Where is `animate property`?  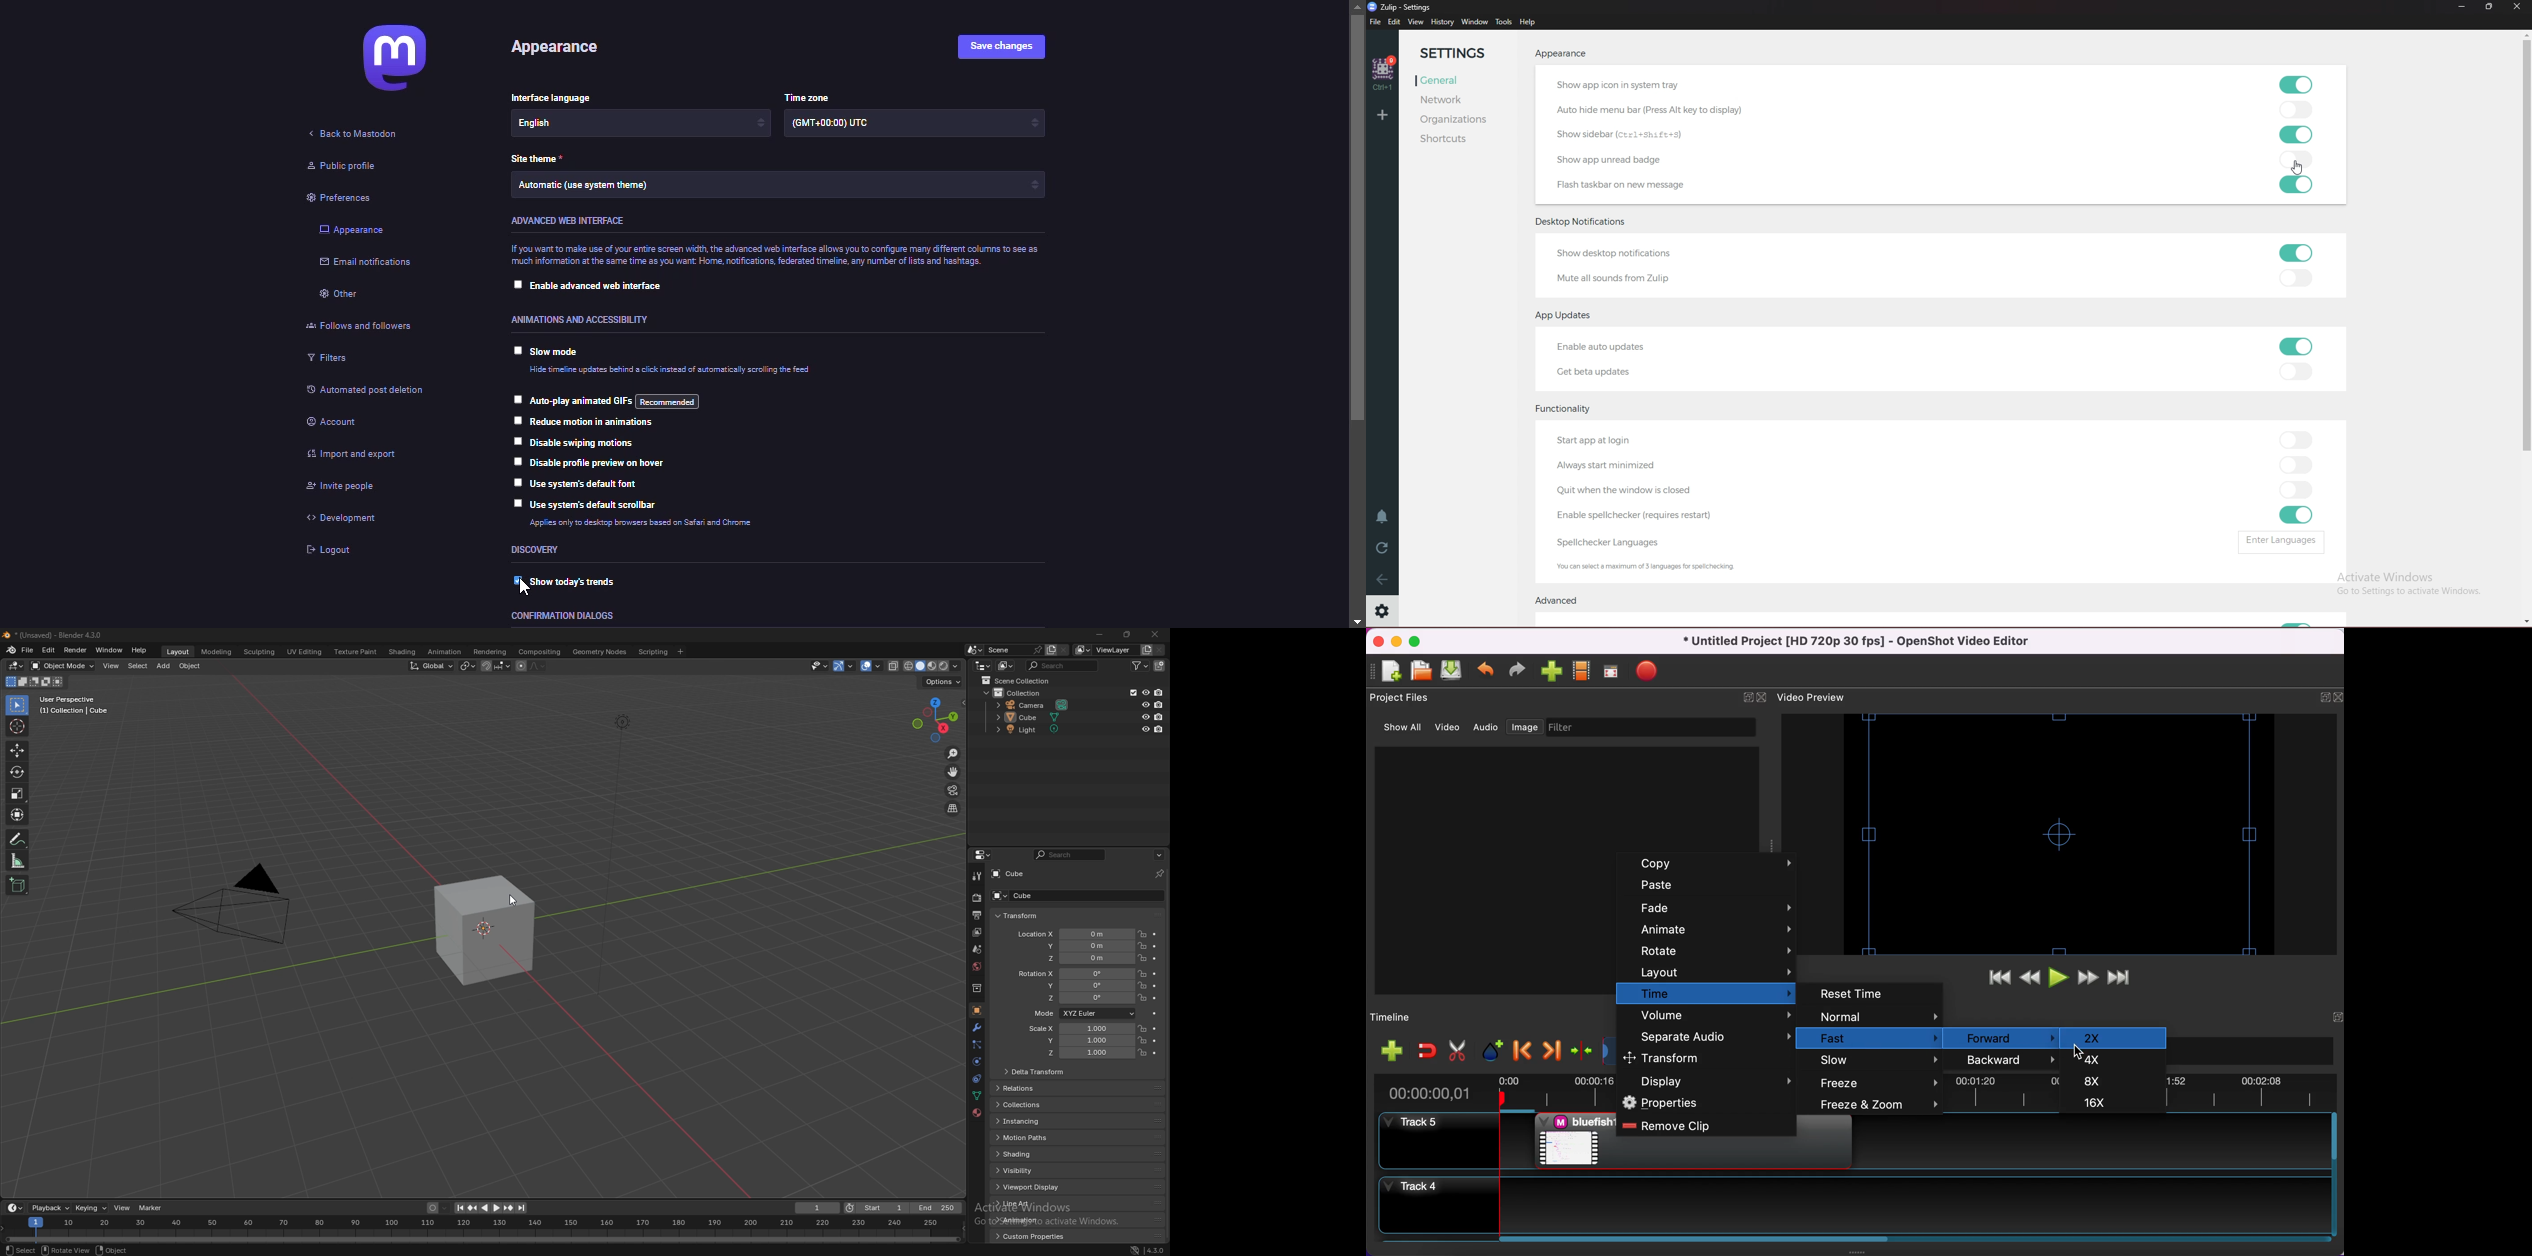
animate property is located at coordinates (1155, 1029).